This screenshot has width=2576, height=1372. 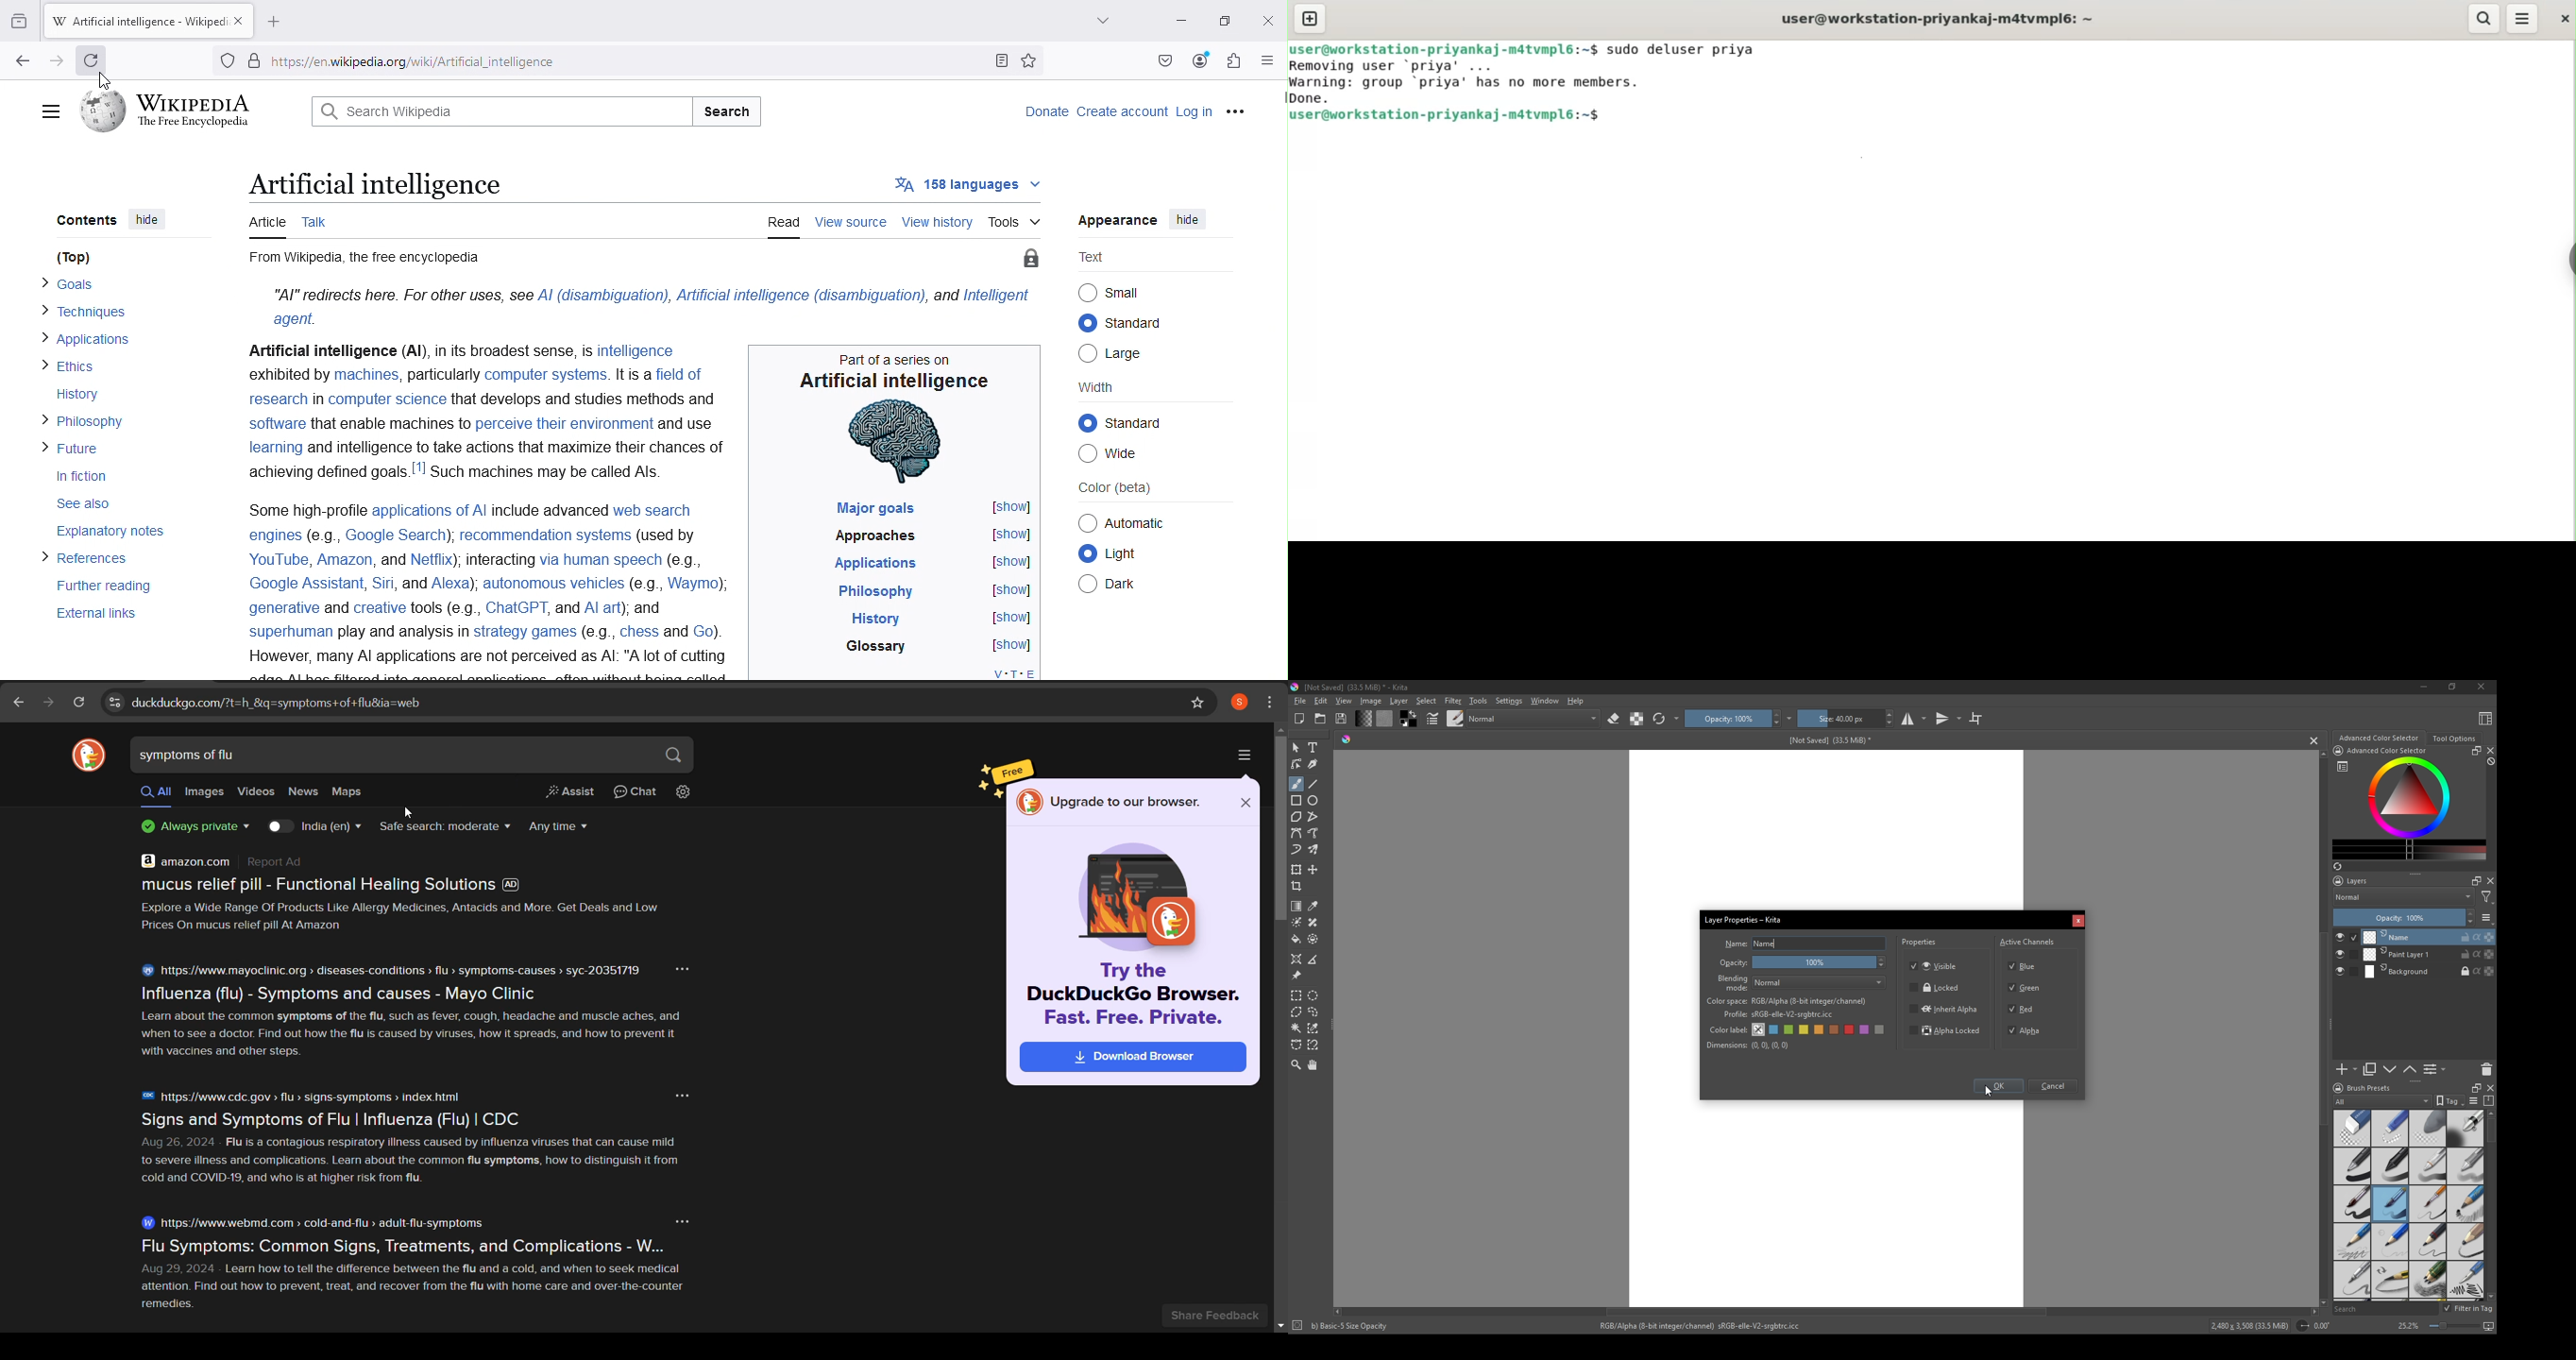 What do you see at coordinates (1280, 375) in the screenshot?
I see `Scroll bar` at bounding box center [1280, 375].